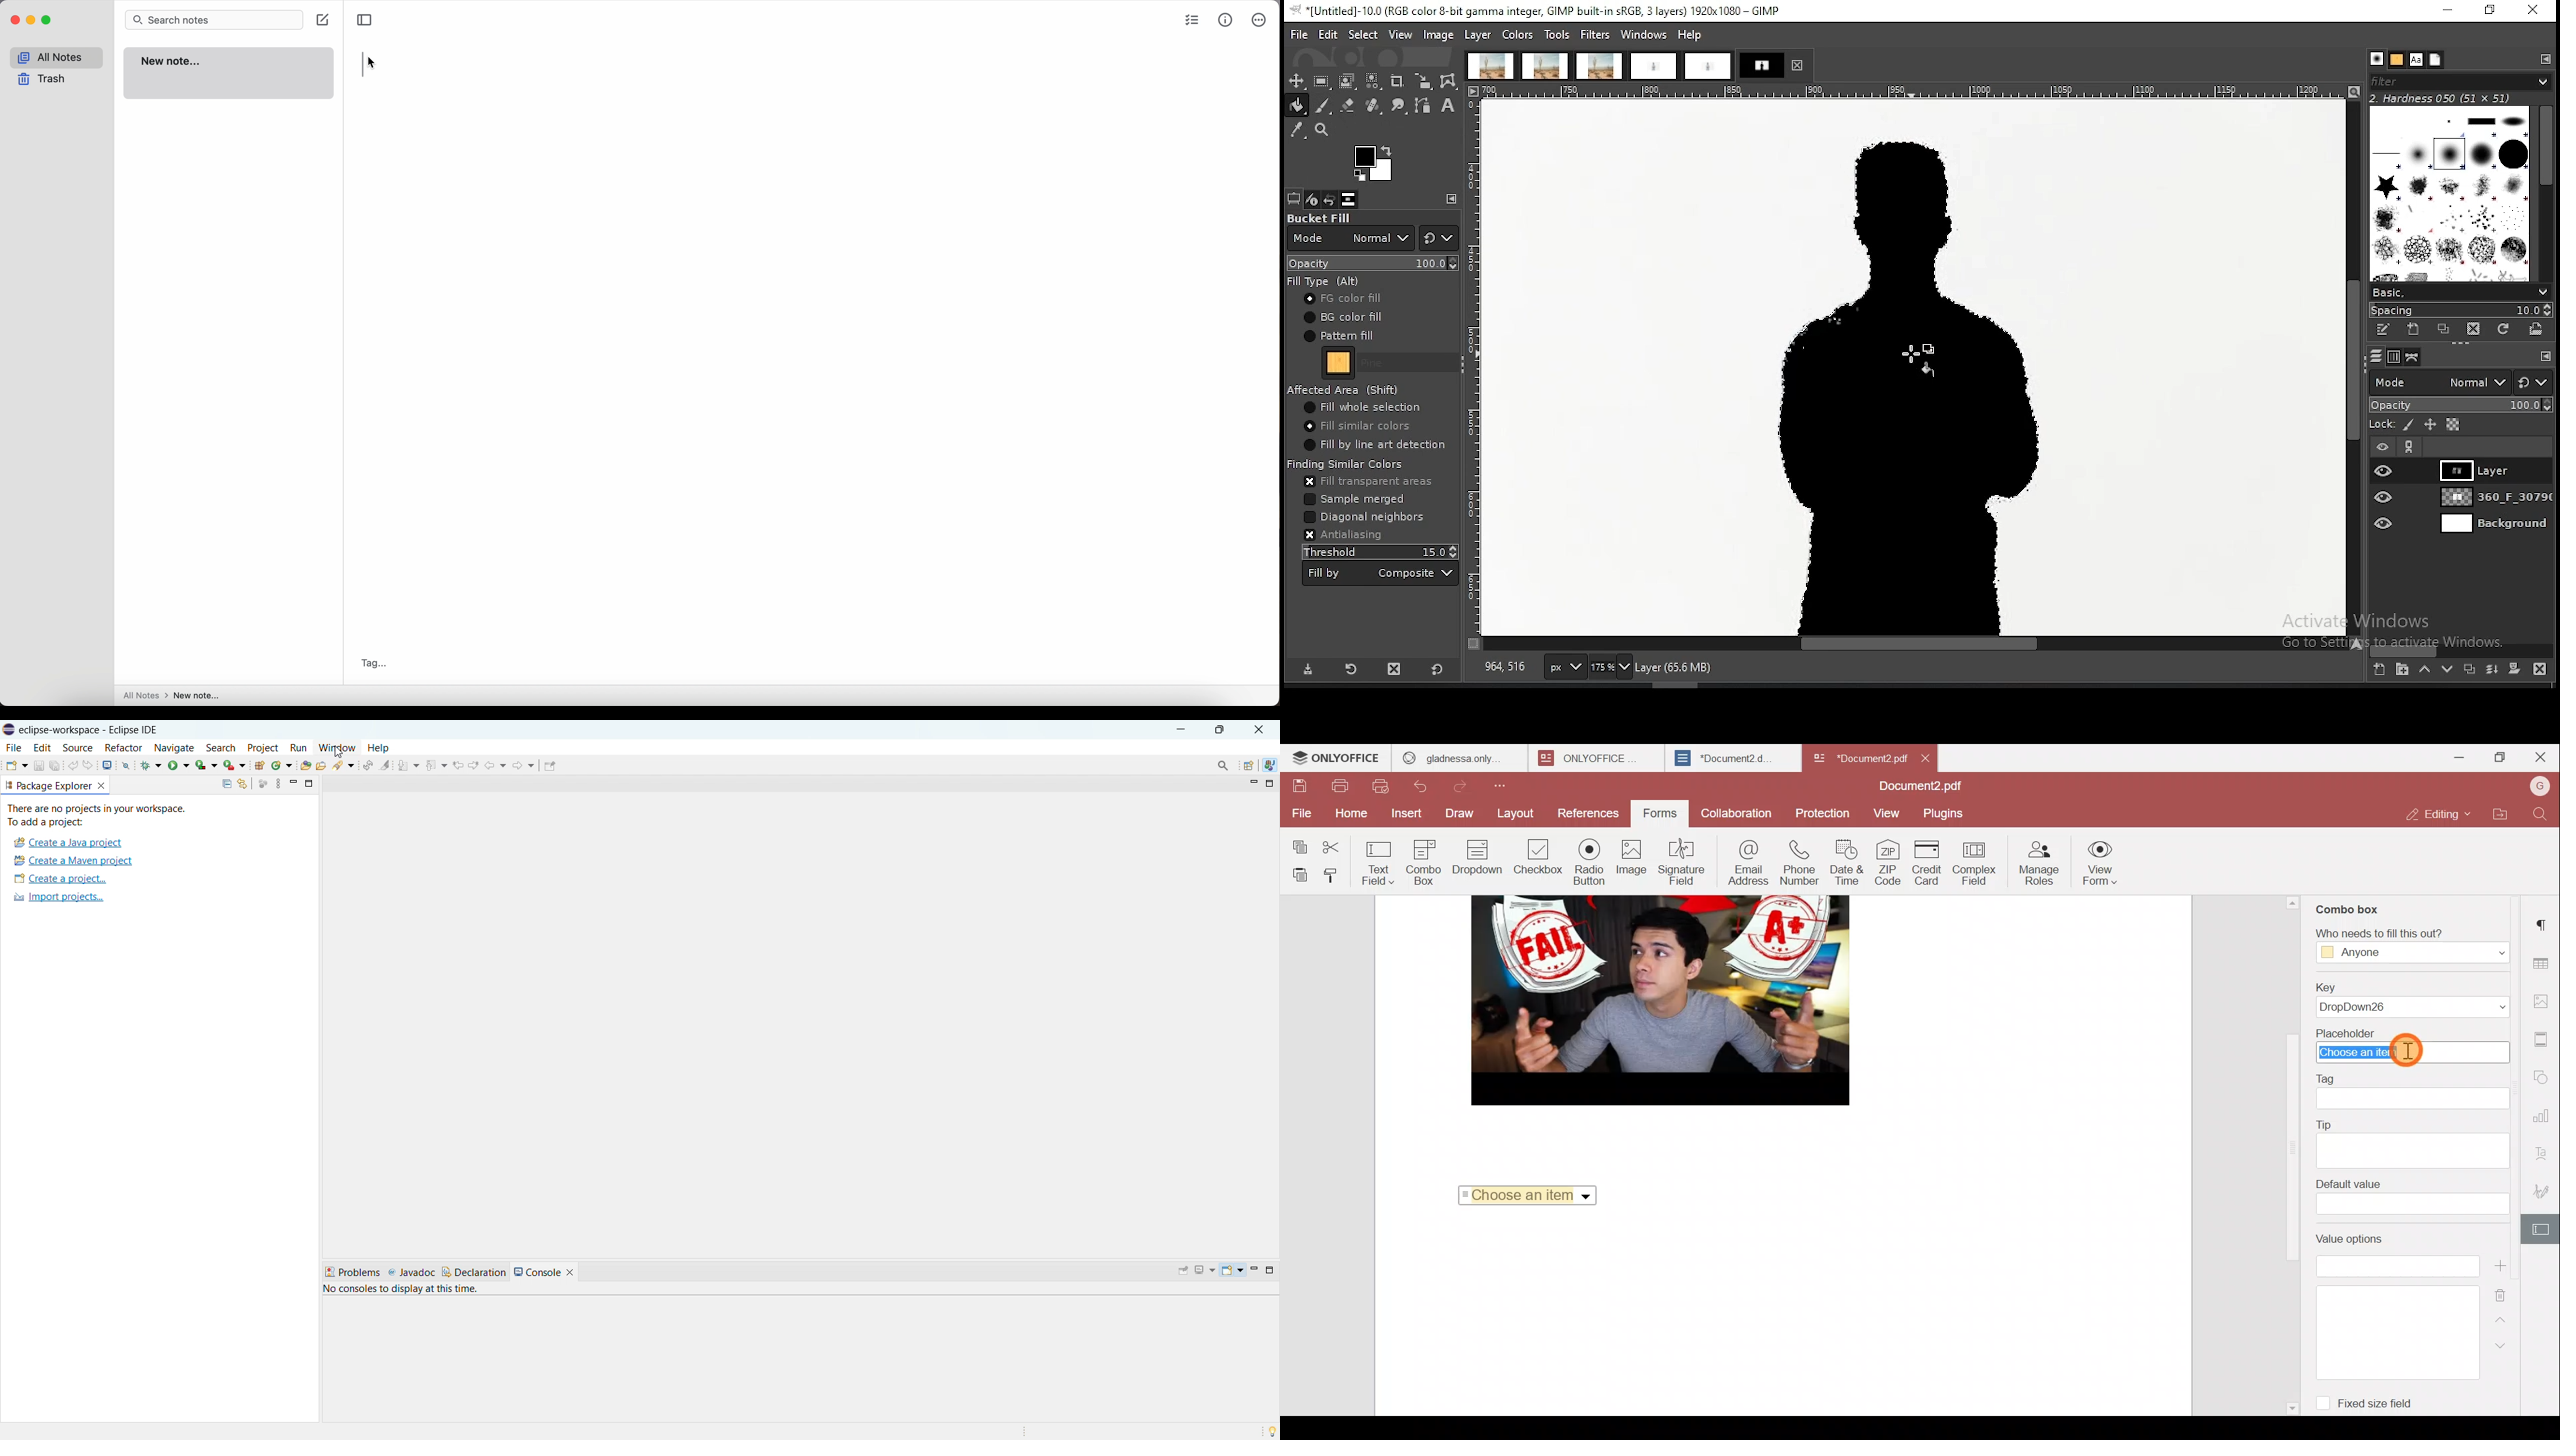  I want to click on image, so click(1659, 1000).